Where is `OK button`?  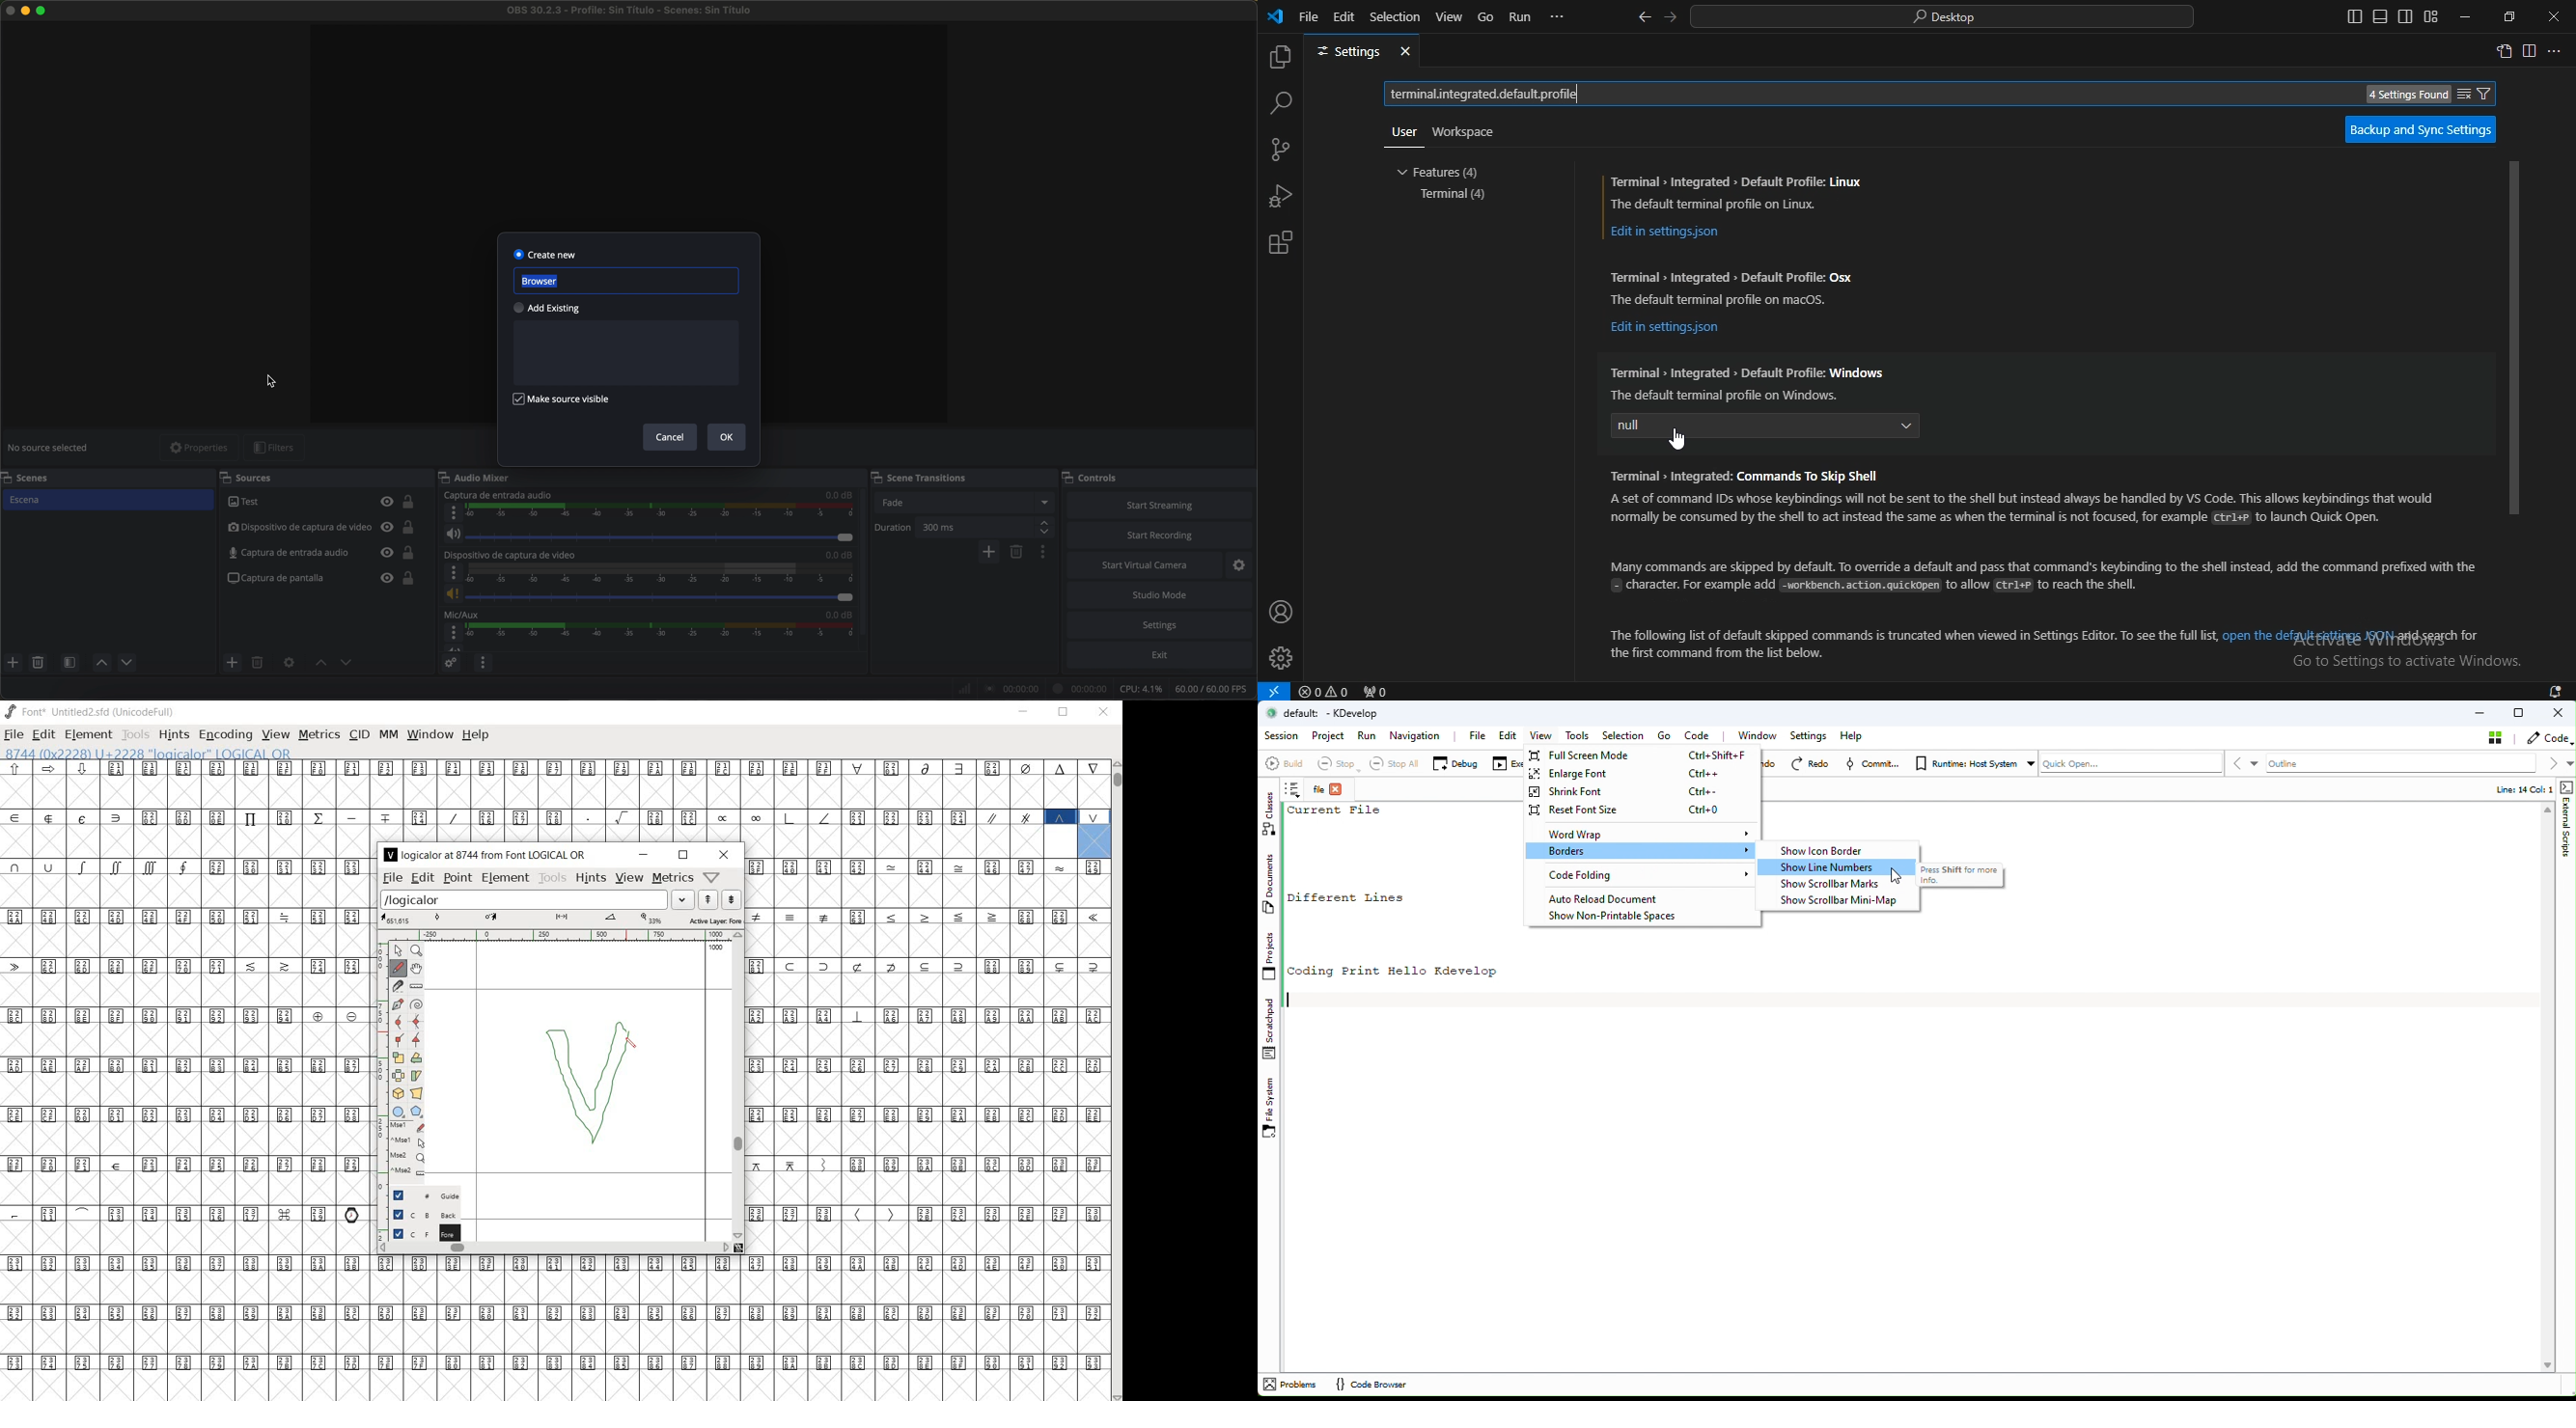 OK button is located at coordinates (727, 437).